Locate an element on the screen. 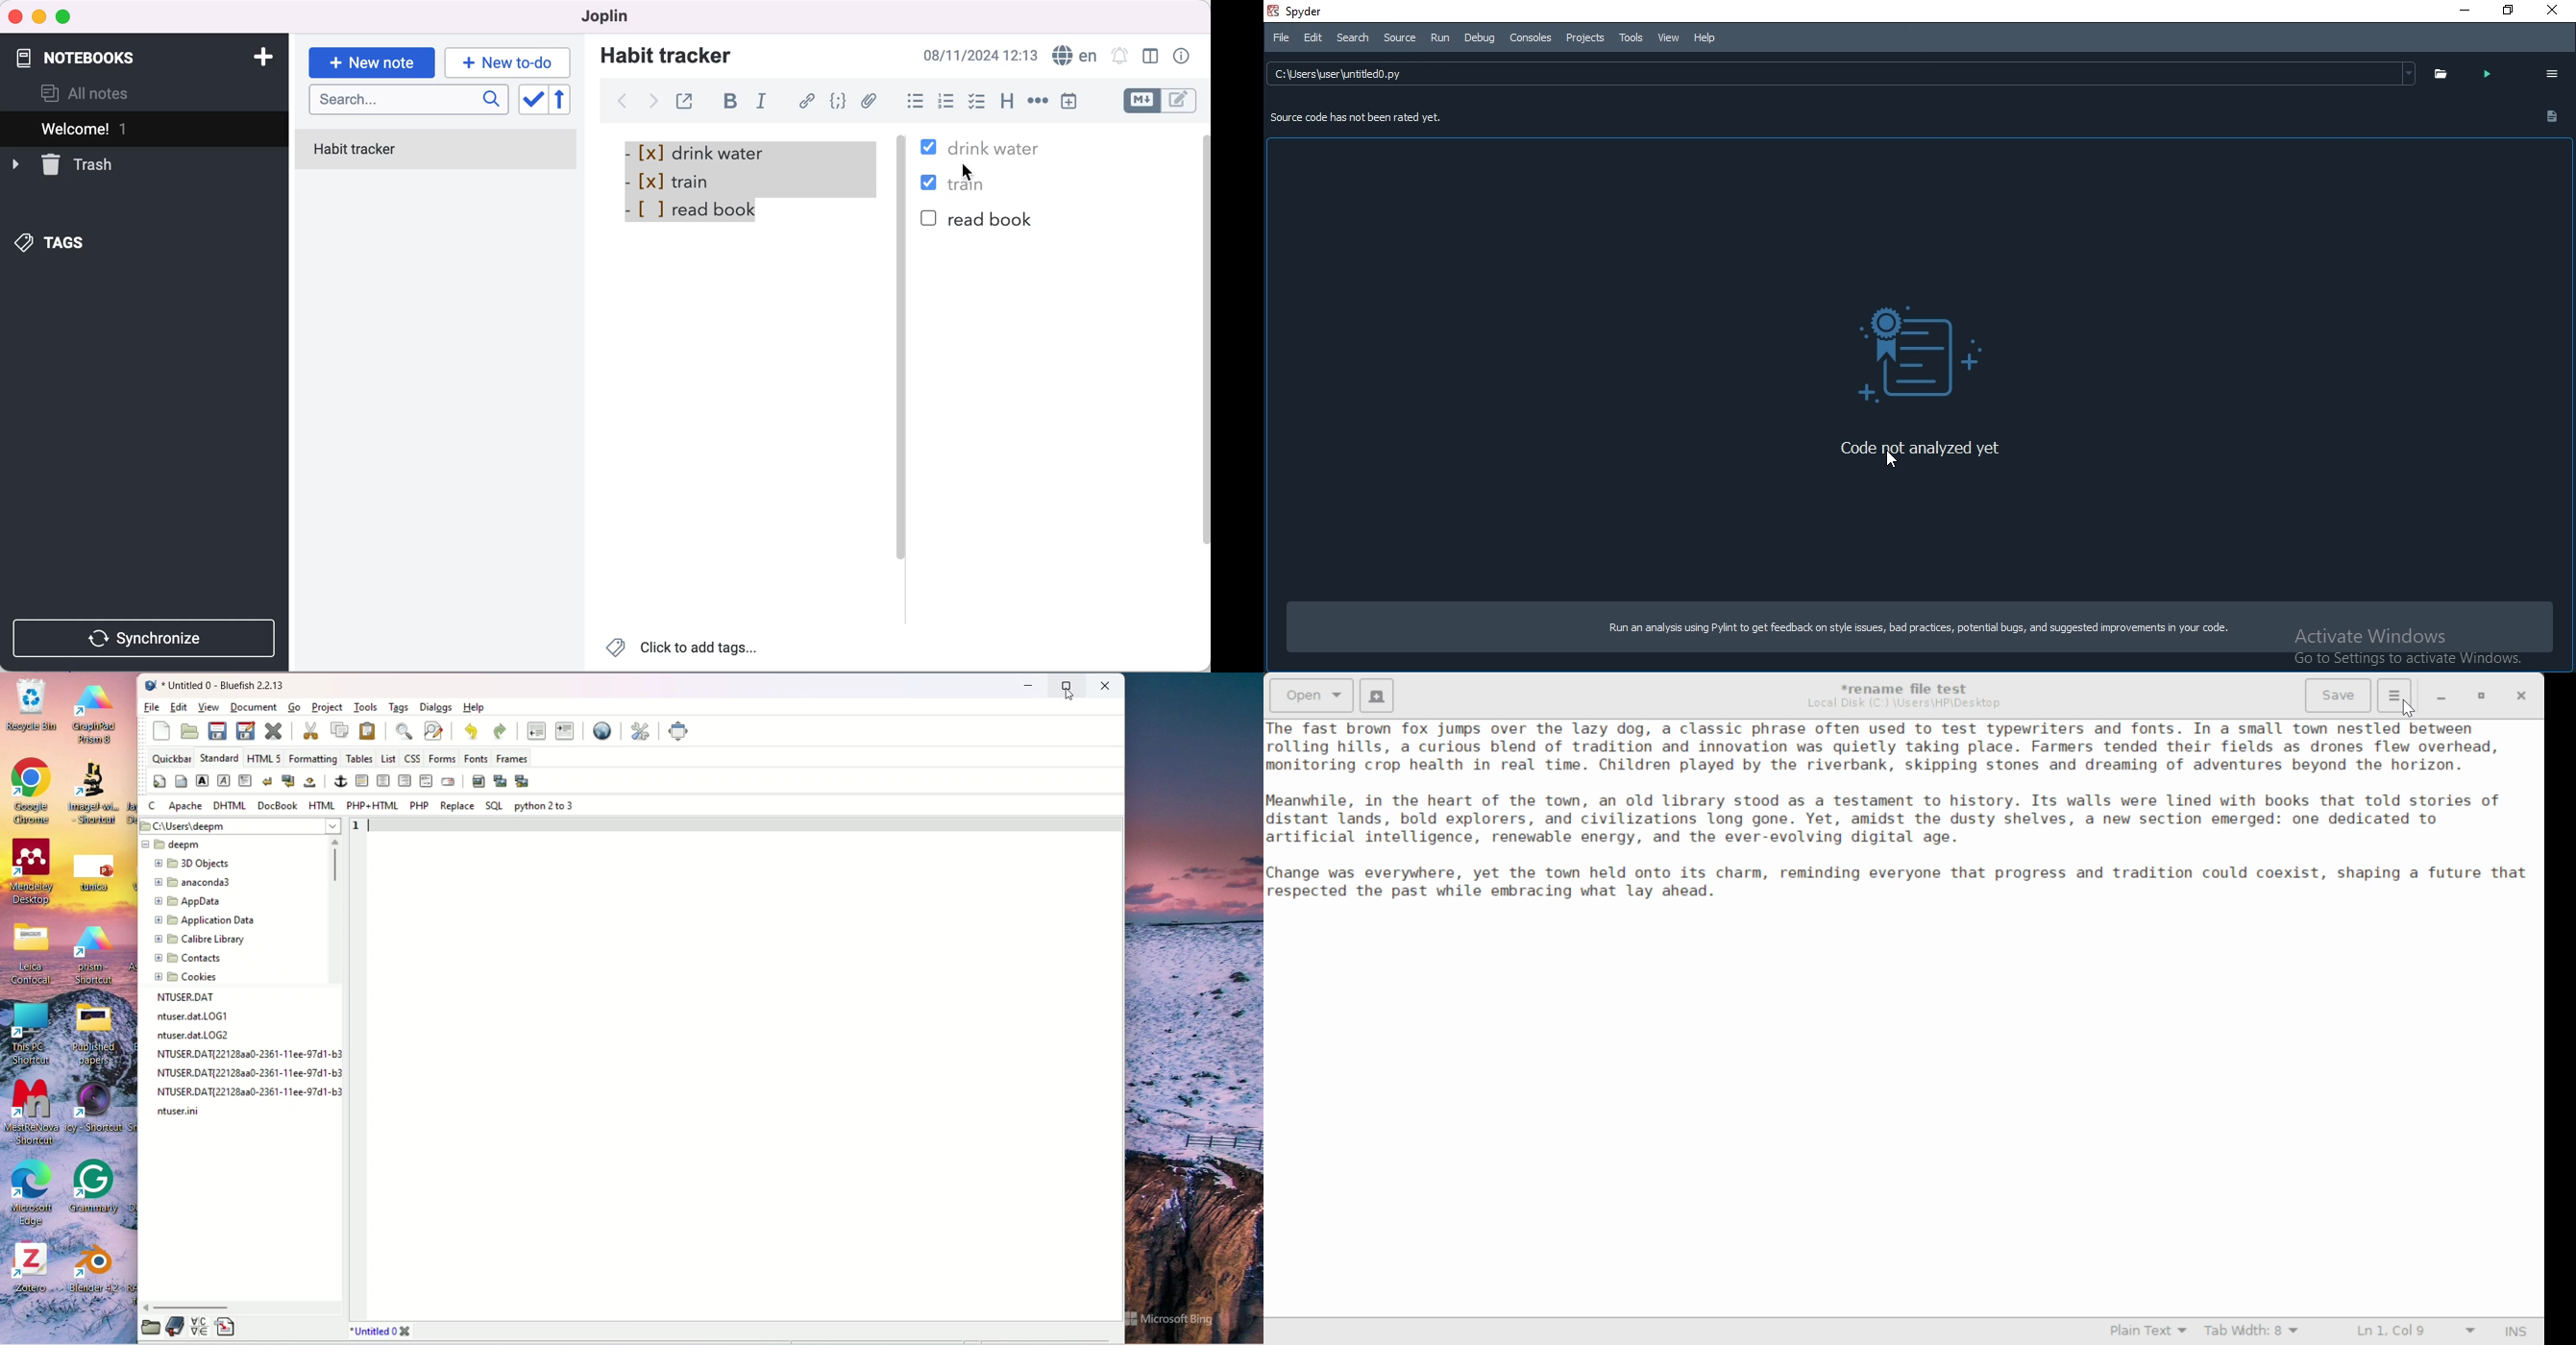 The image size is (2576, 1372). right justify is located at coordinates (405, 781).